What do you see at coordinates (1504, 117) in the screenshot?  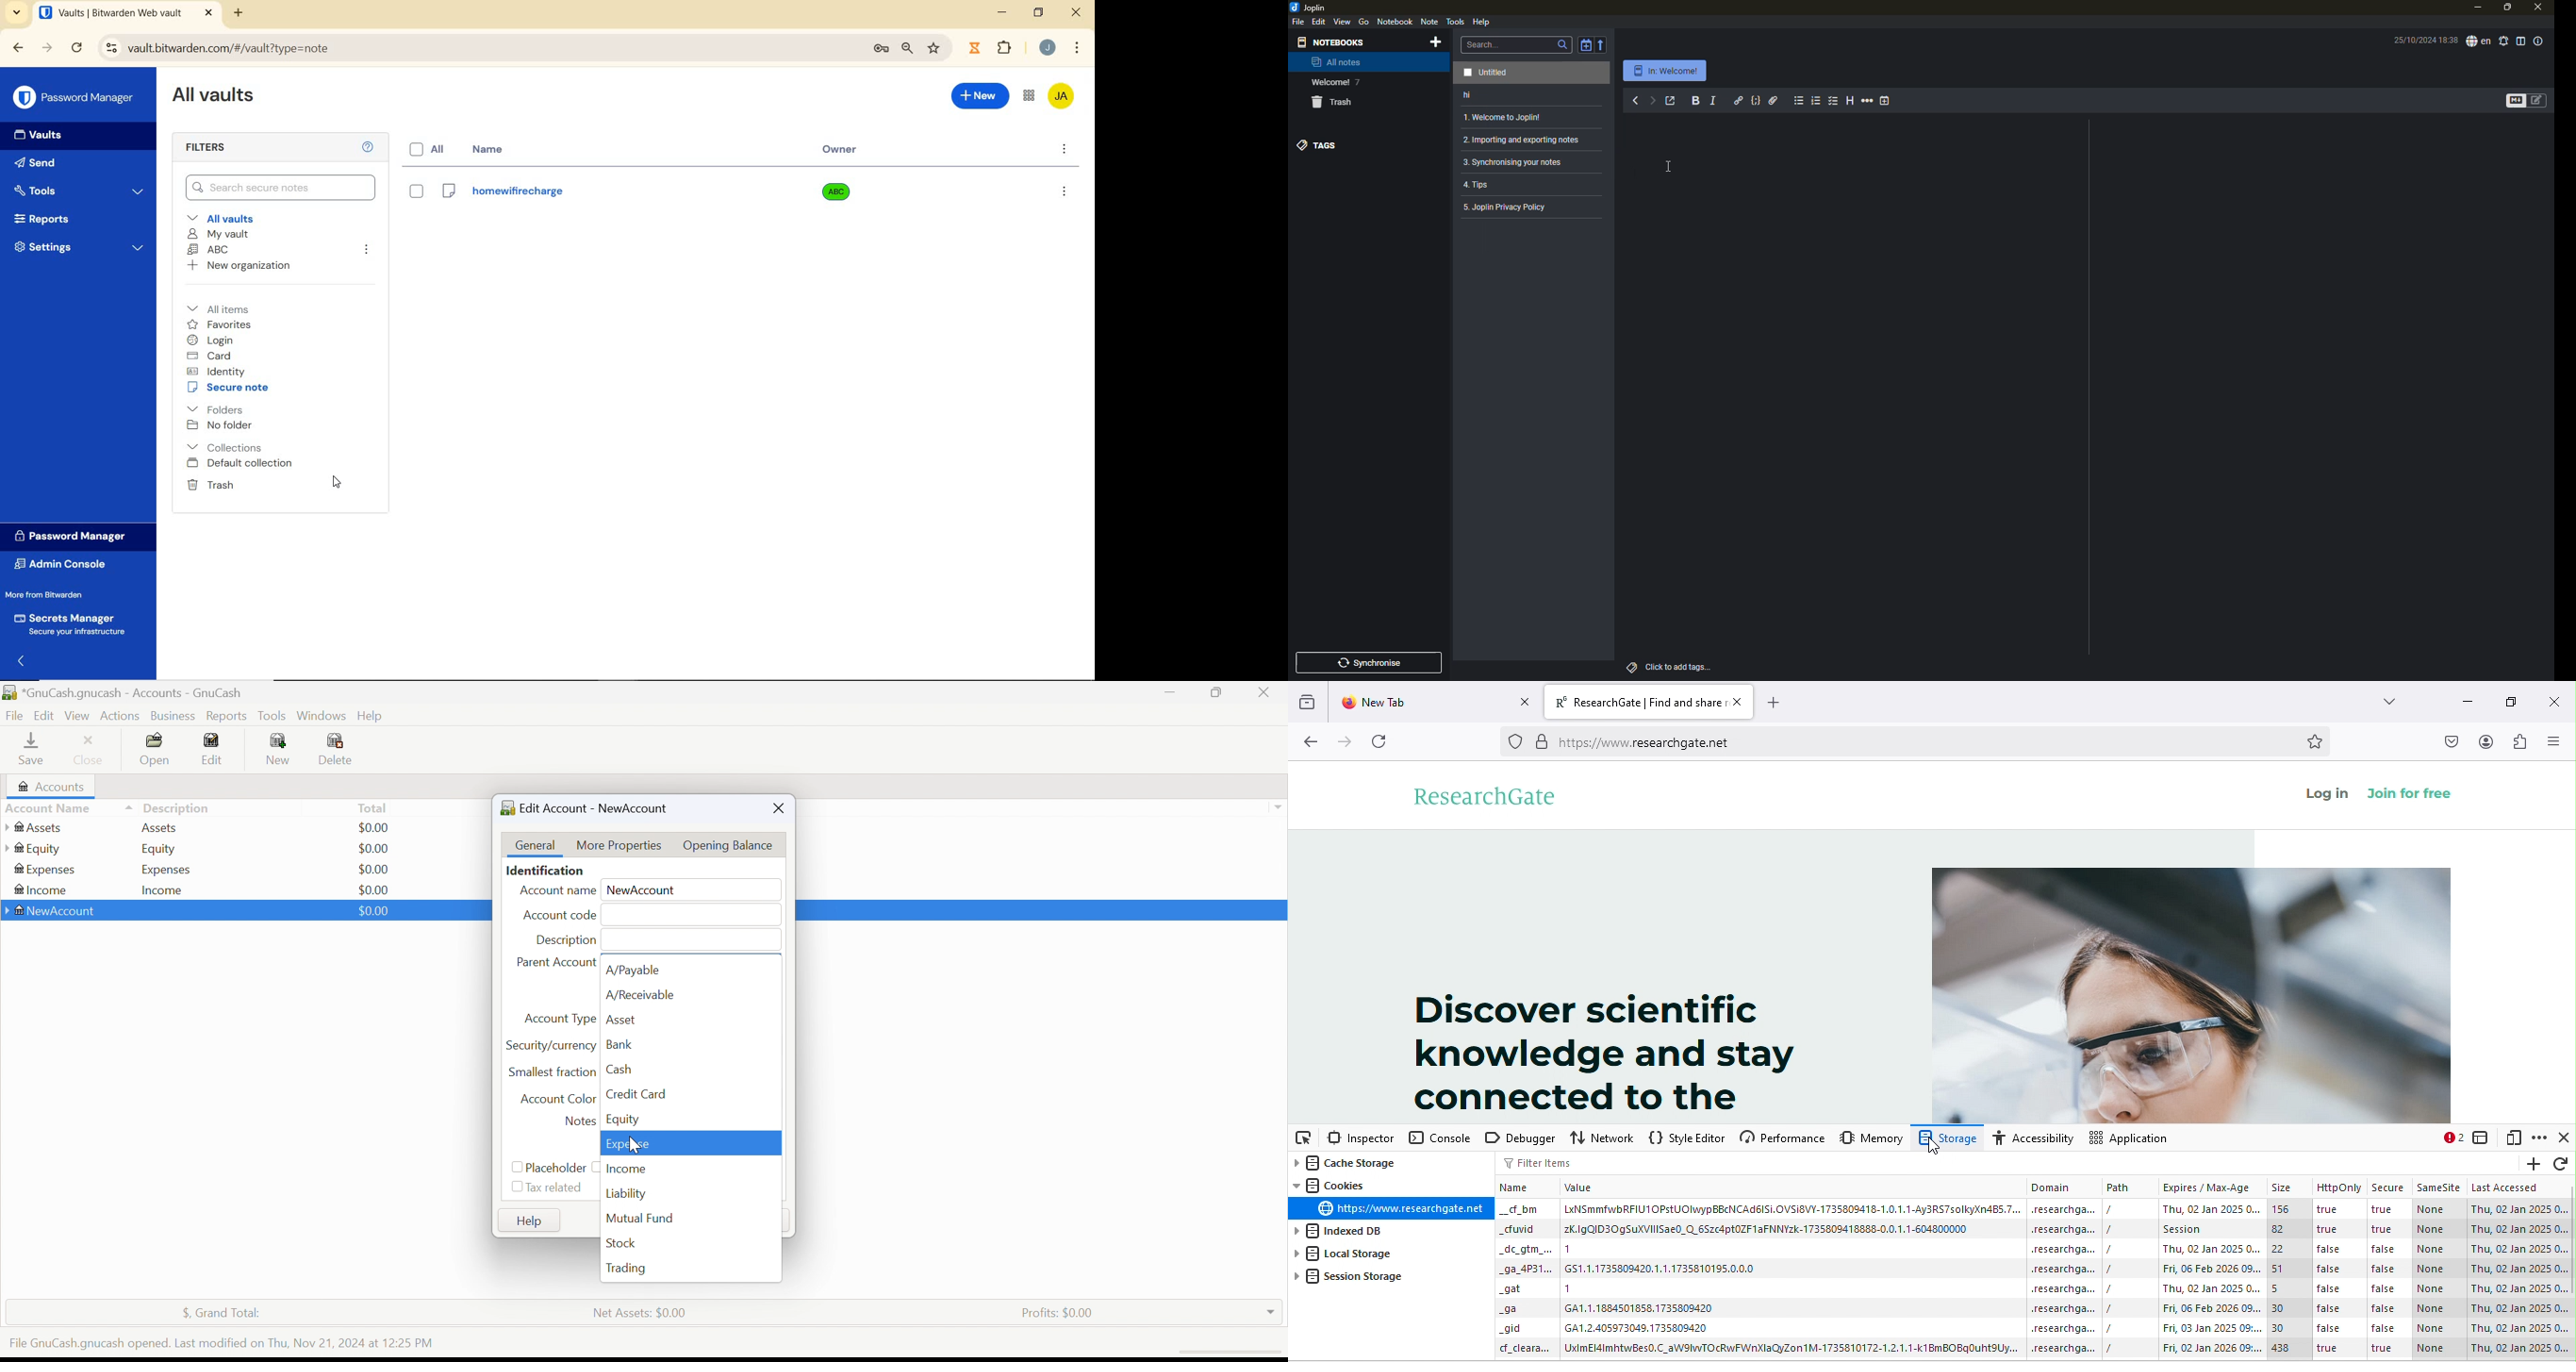 I see `1. Welcome to Joplin!` at bounding box center [1504, 117].